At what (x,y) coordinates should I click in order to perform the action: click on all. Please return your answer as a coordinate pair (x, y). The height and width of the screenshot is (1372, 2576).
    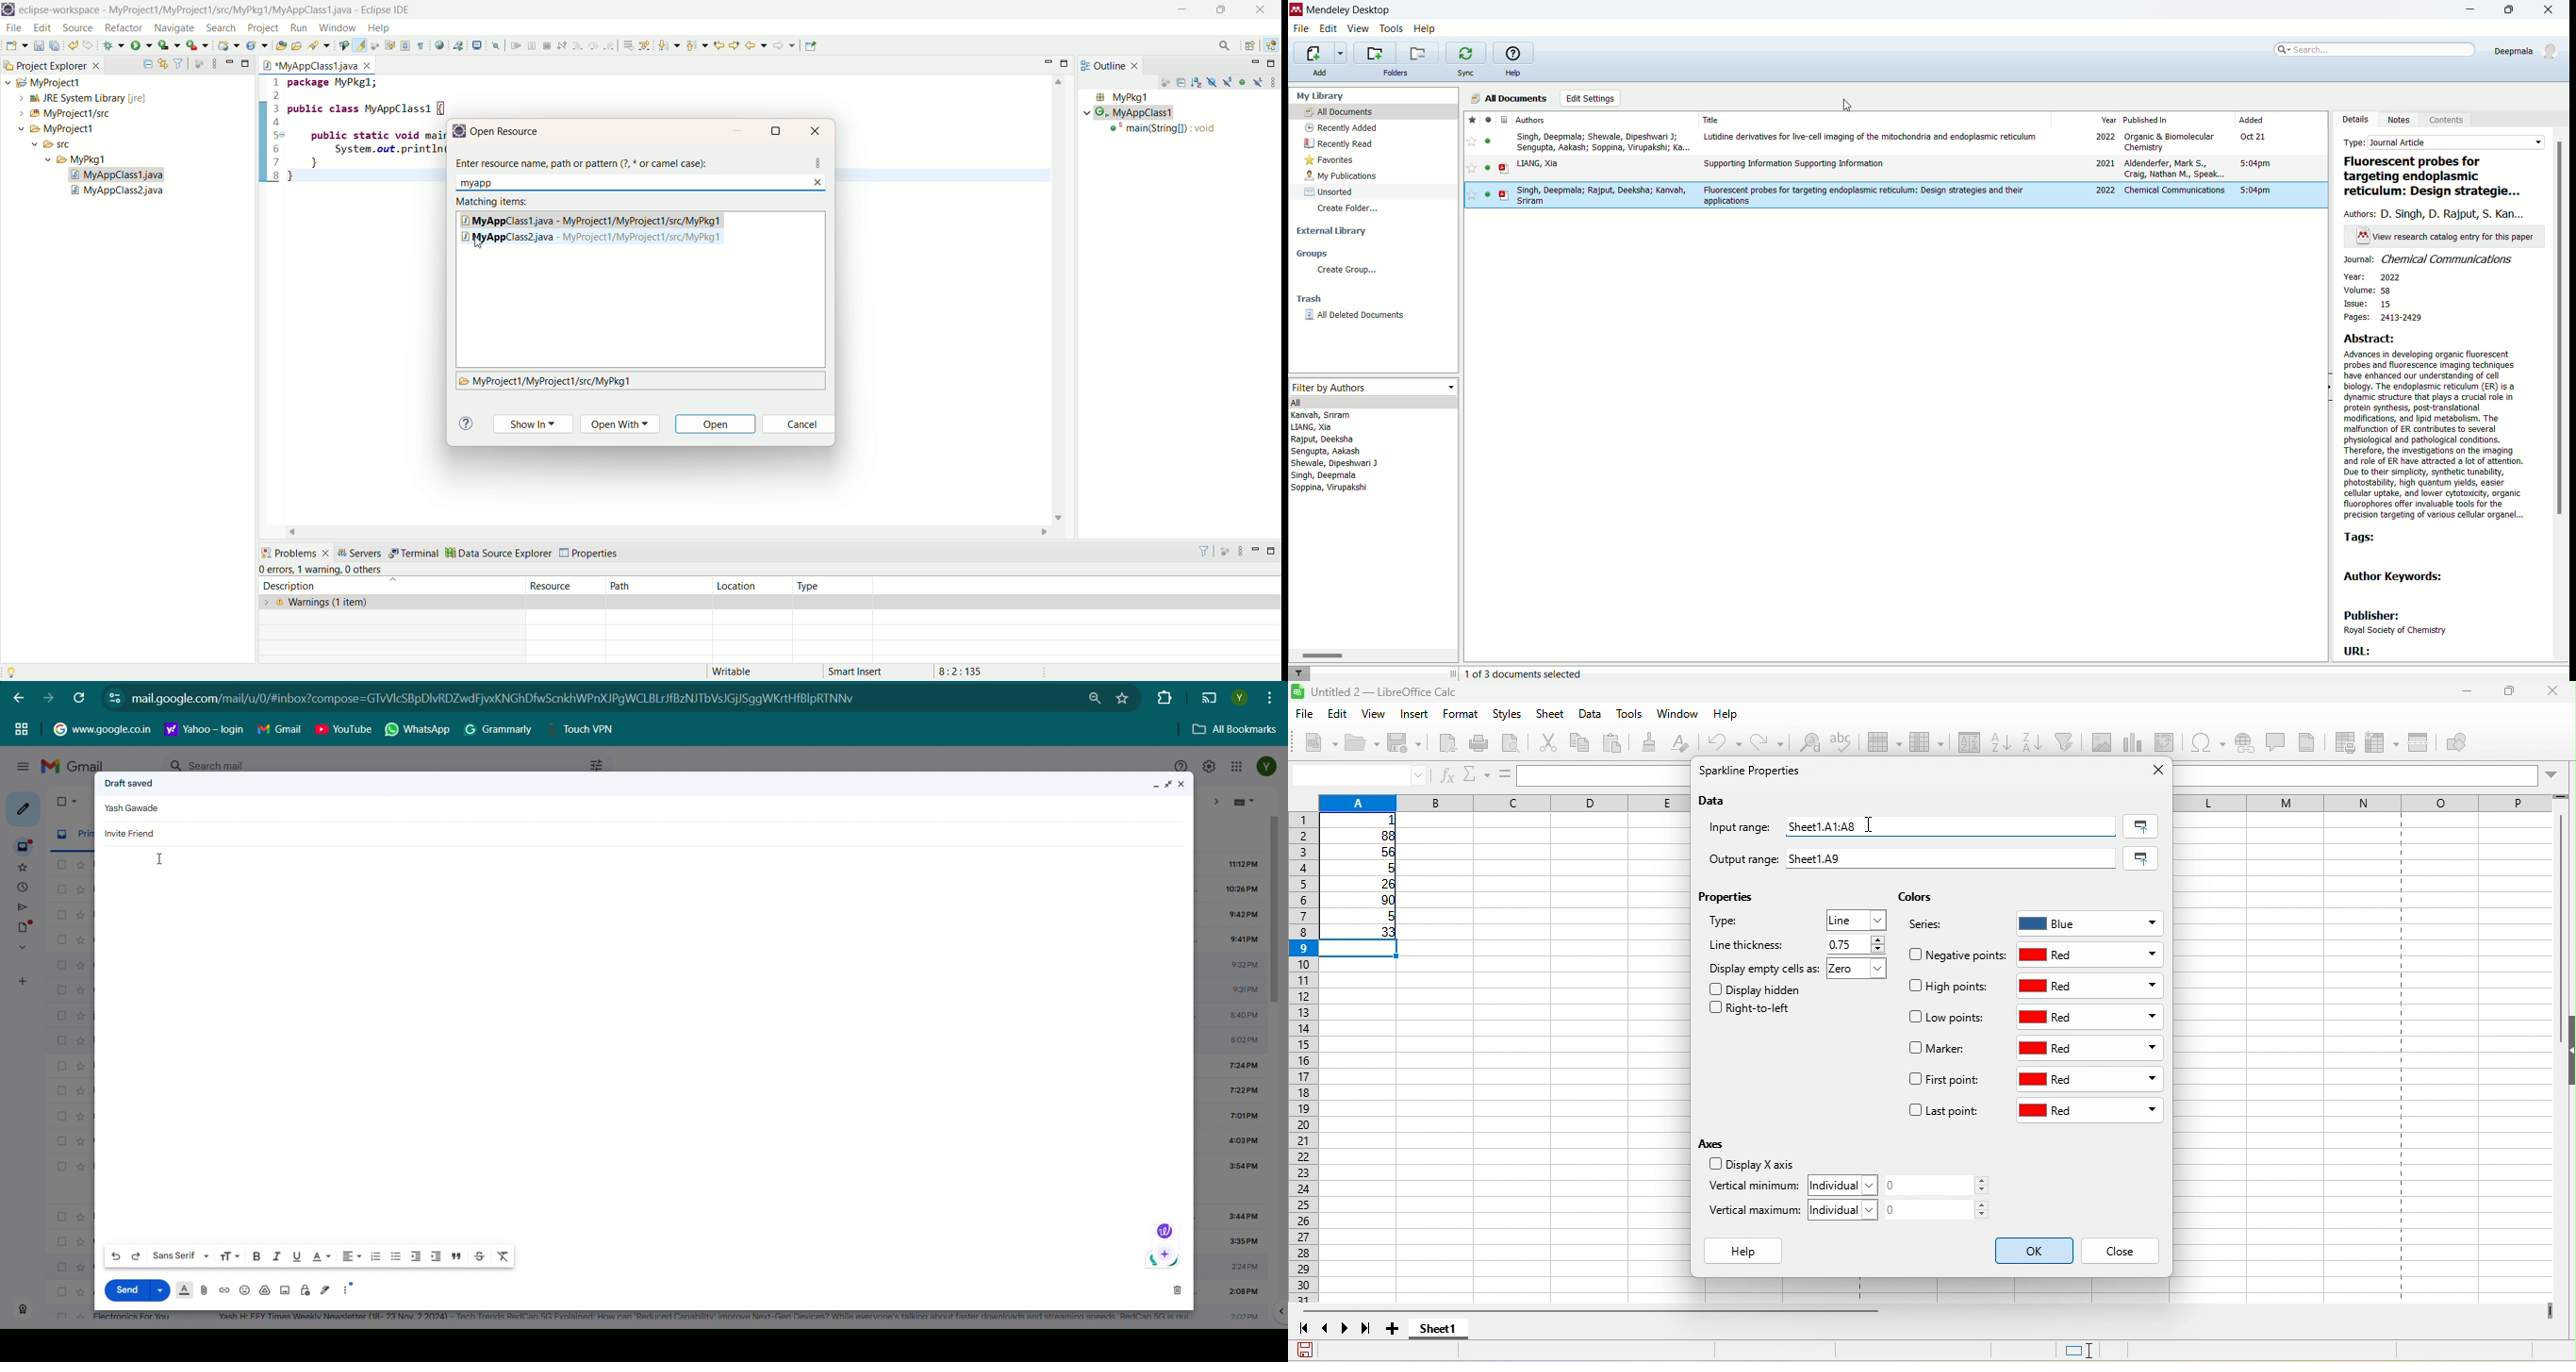
    Looking at the image, I should click on (1373, 402).